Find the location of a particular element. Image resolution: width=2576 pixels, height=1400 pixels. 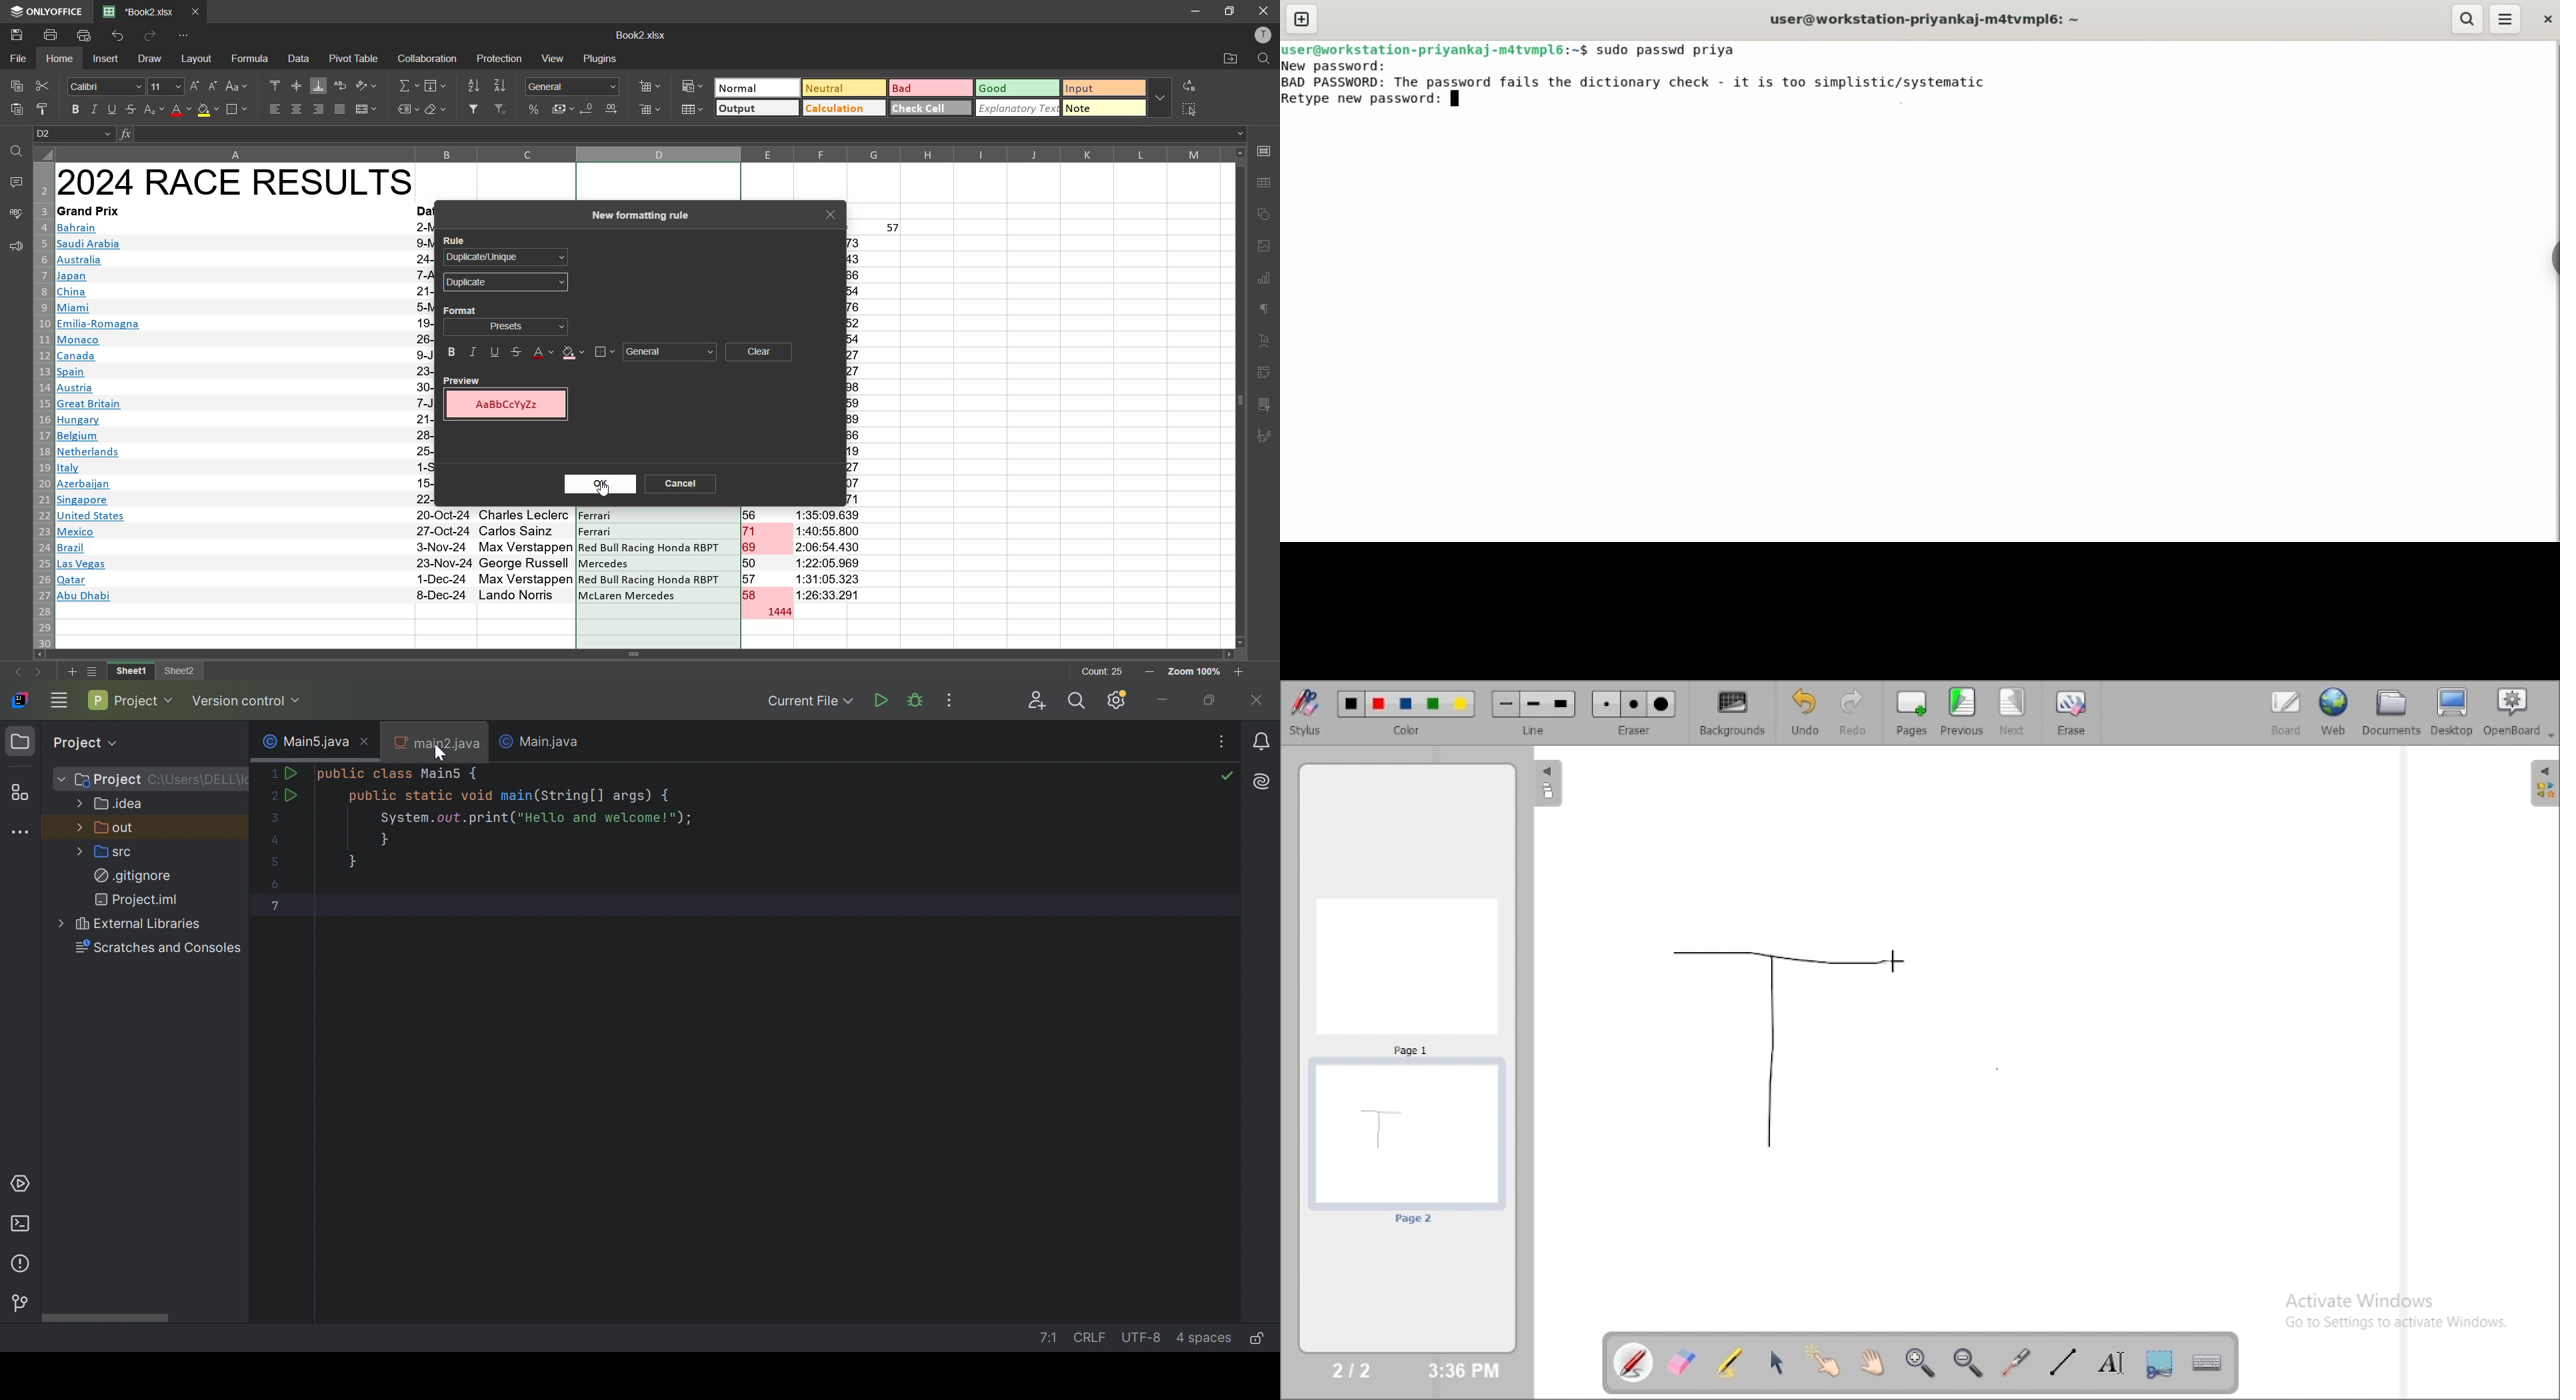

2 is located at coordinates (273, 796).